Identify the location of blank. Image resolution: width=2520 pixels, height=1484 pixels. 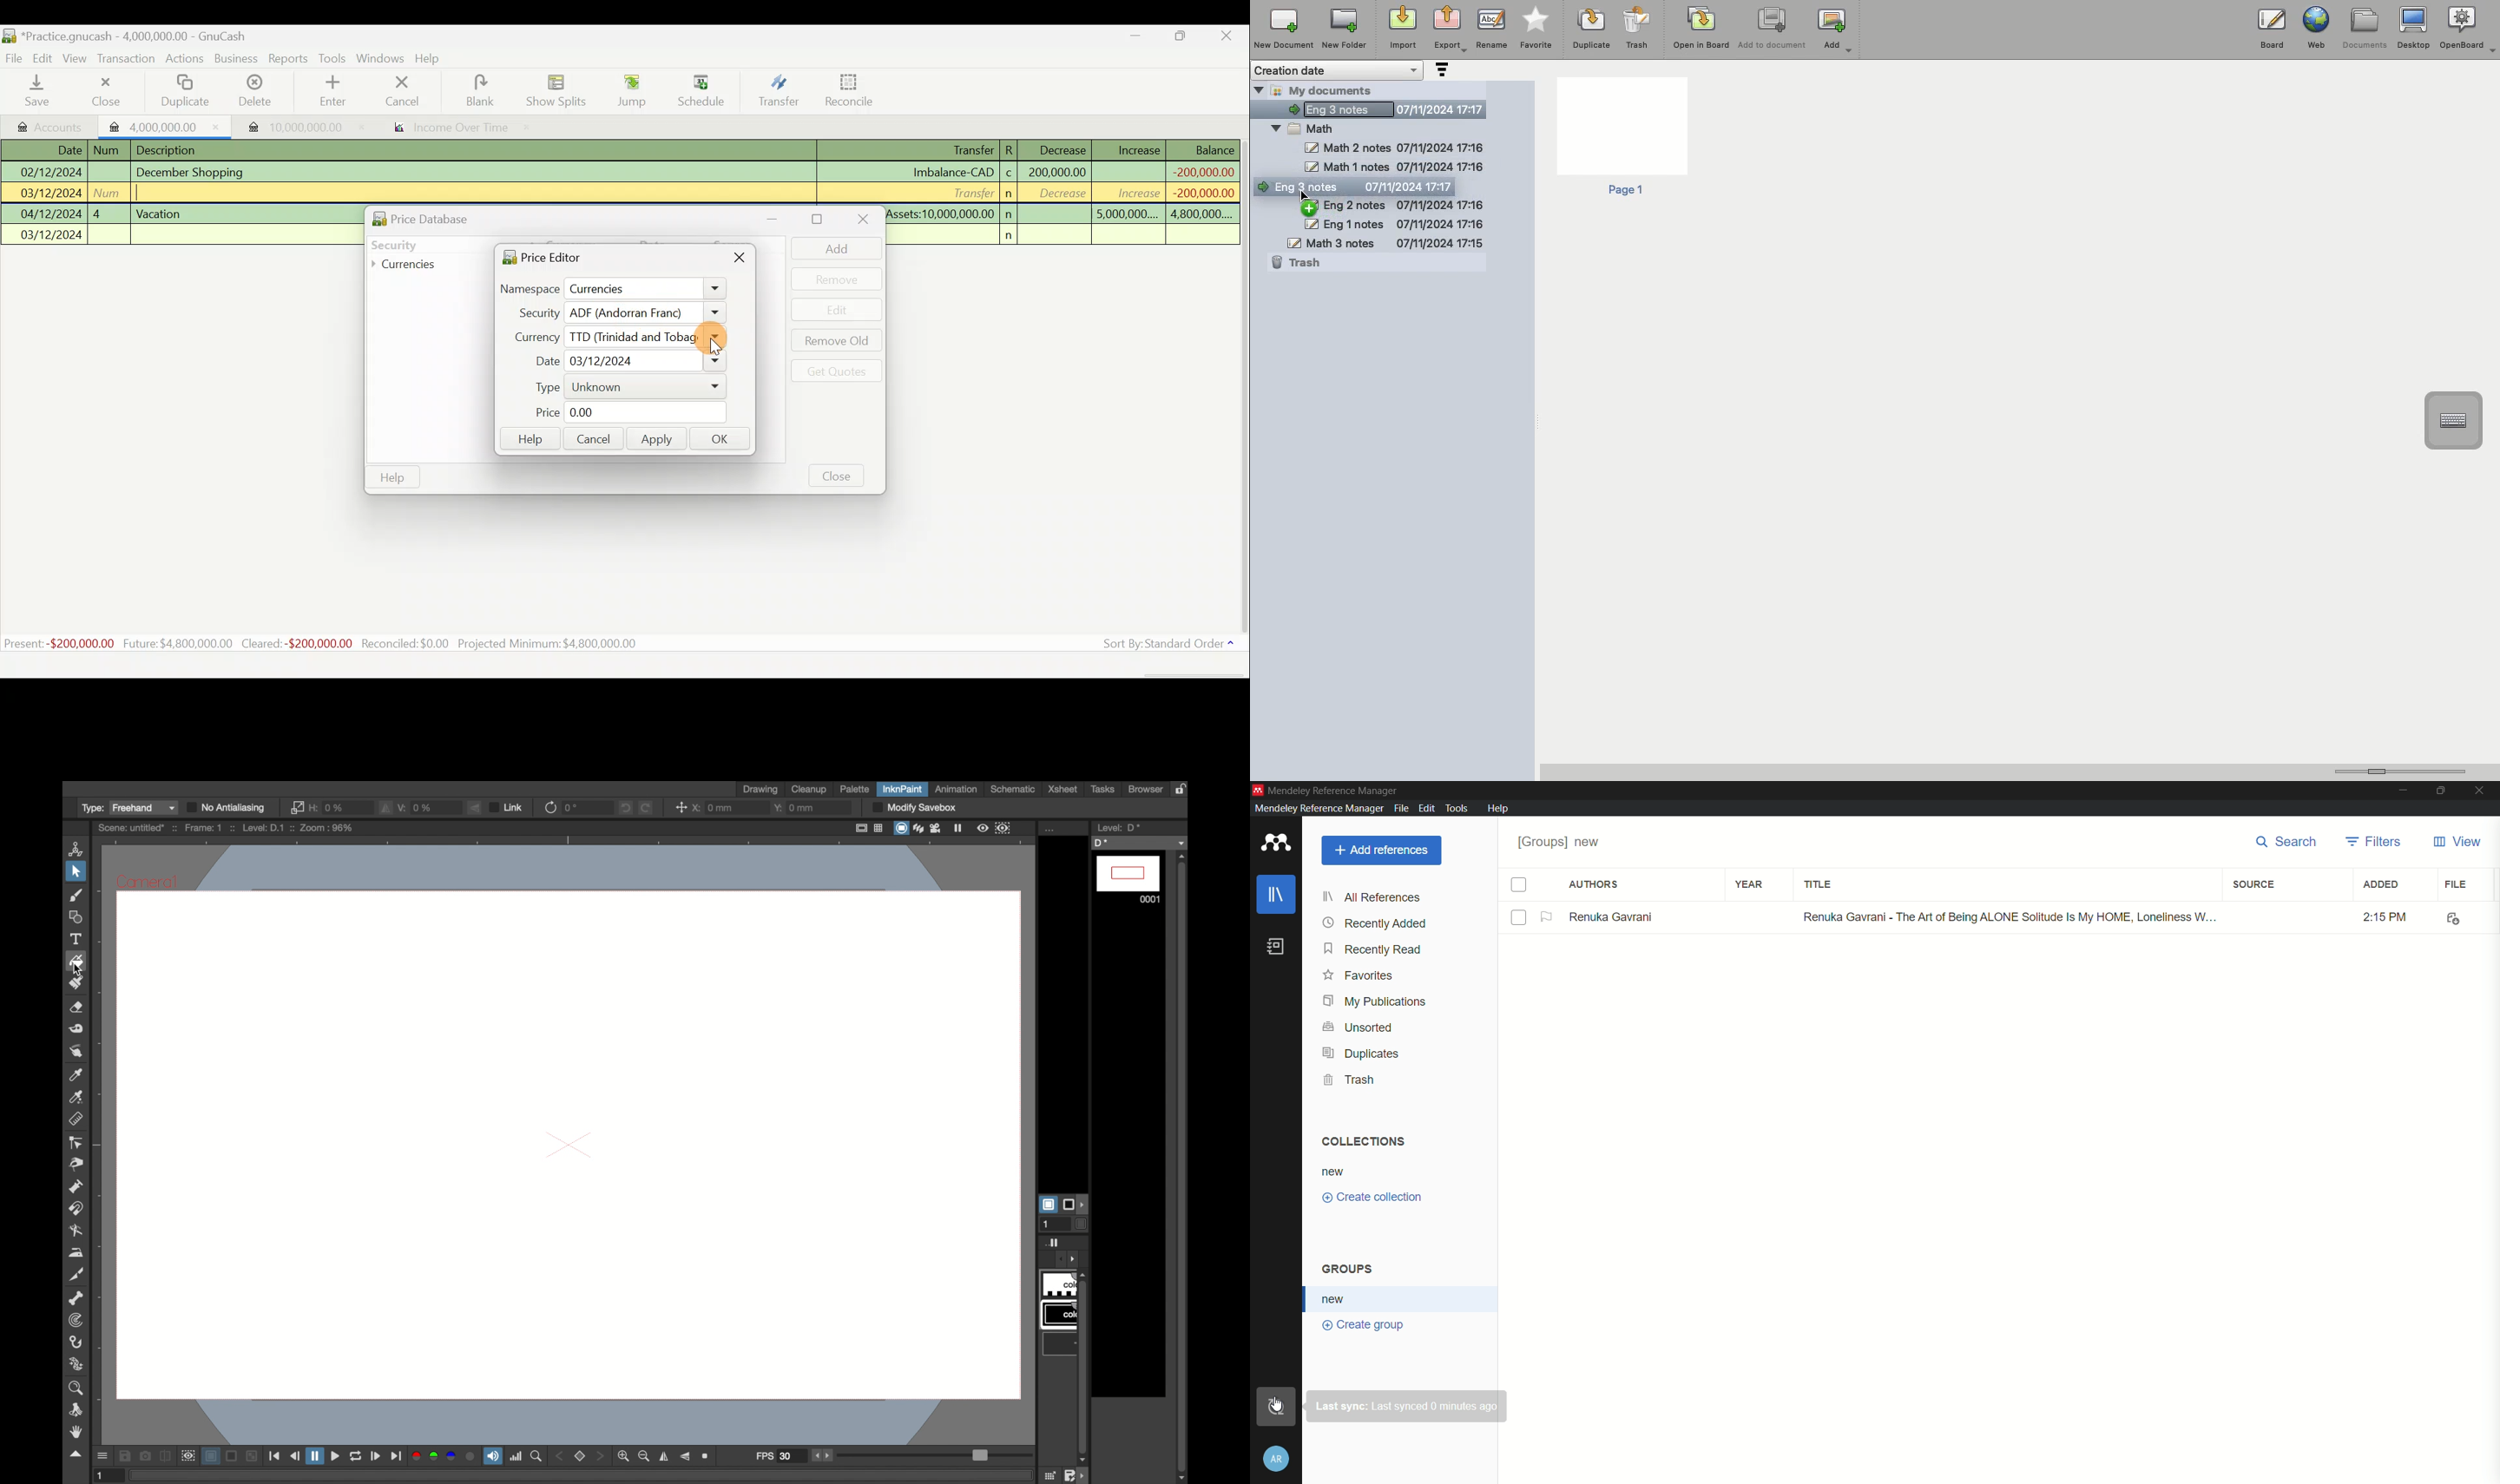
(490, 90).